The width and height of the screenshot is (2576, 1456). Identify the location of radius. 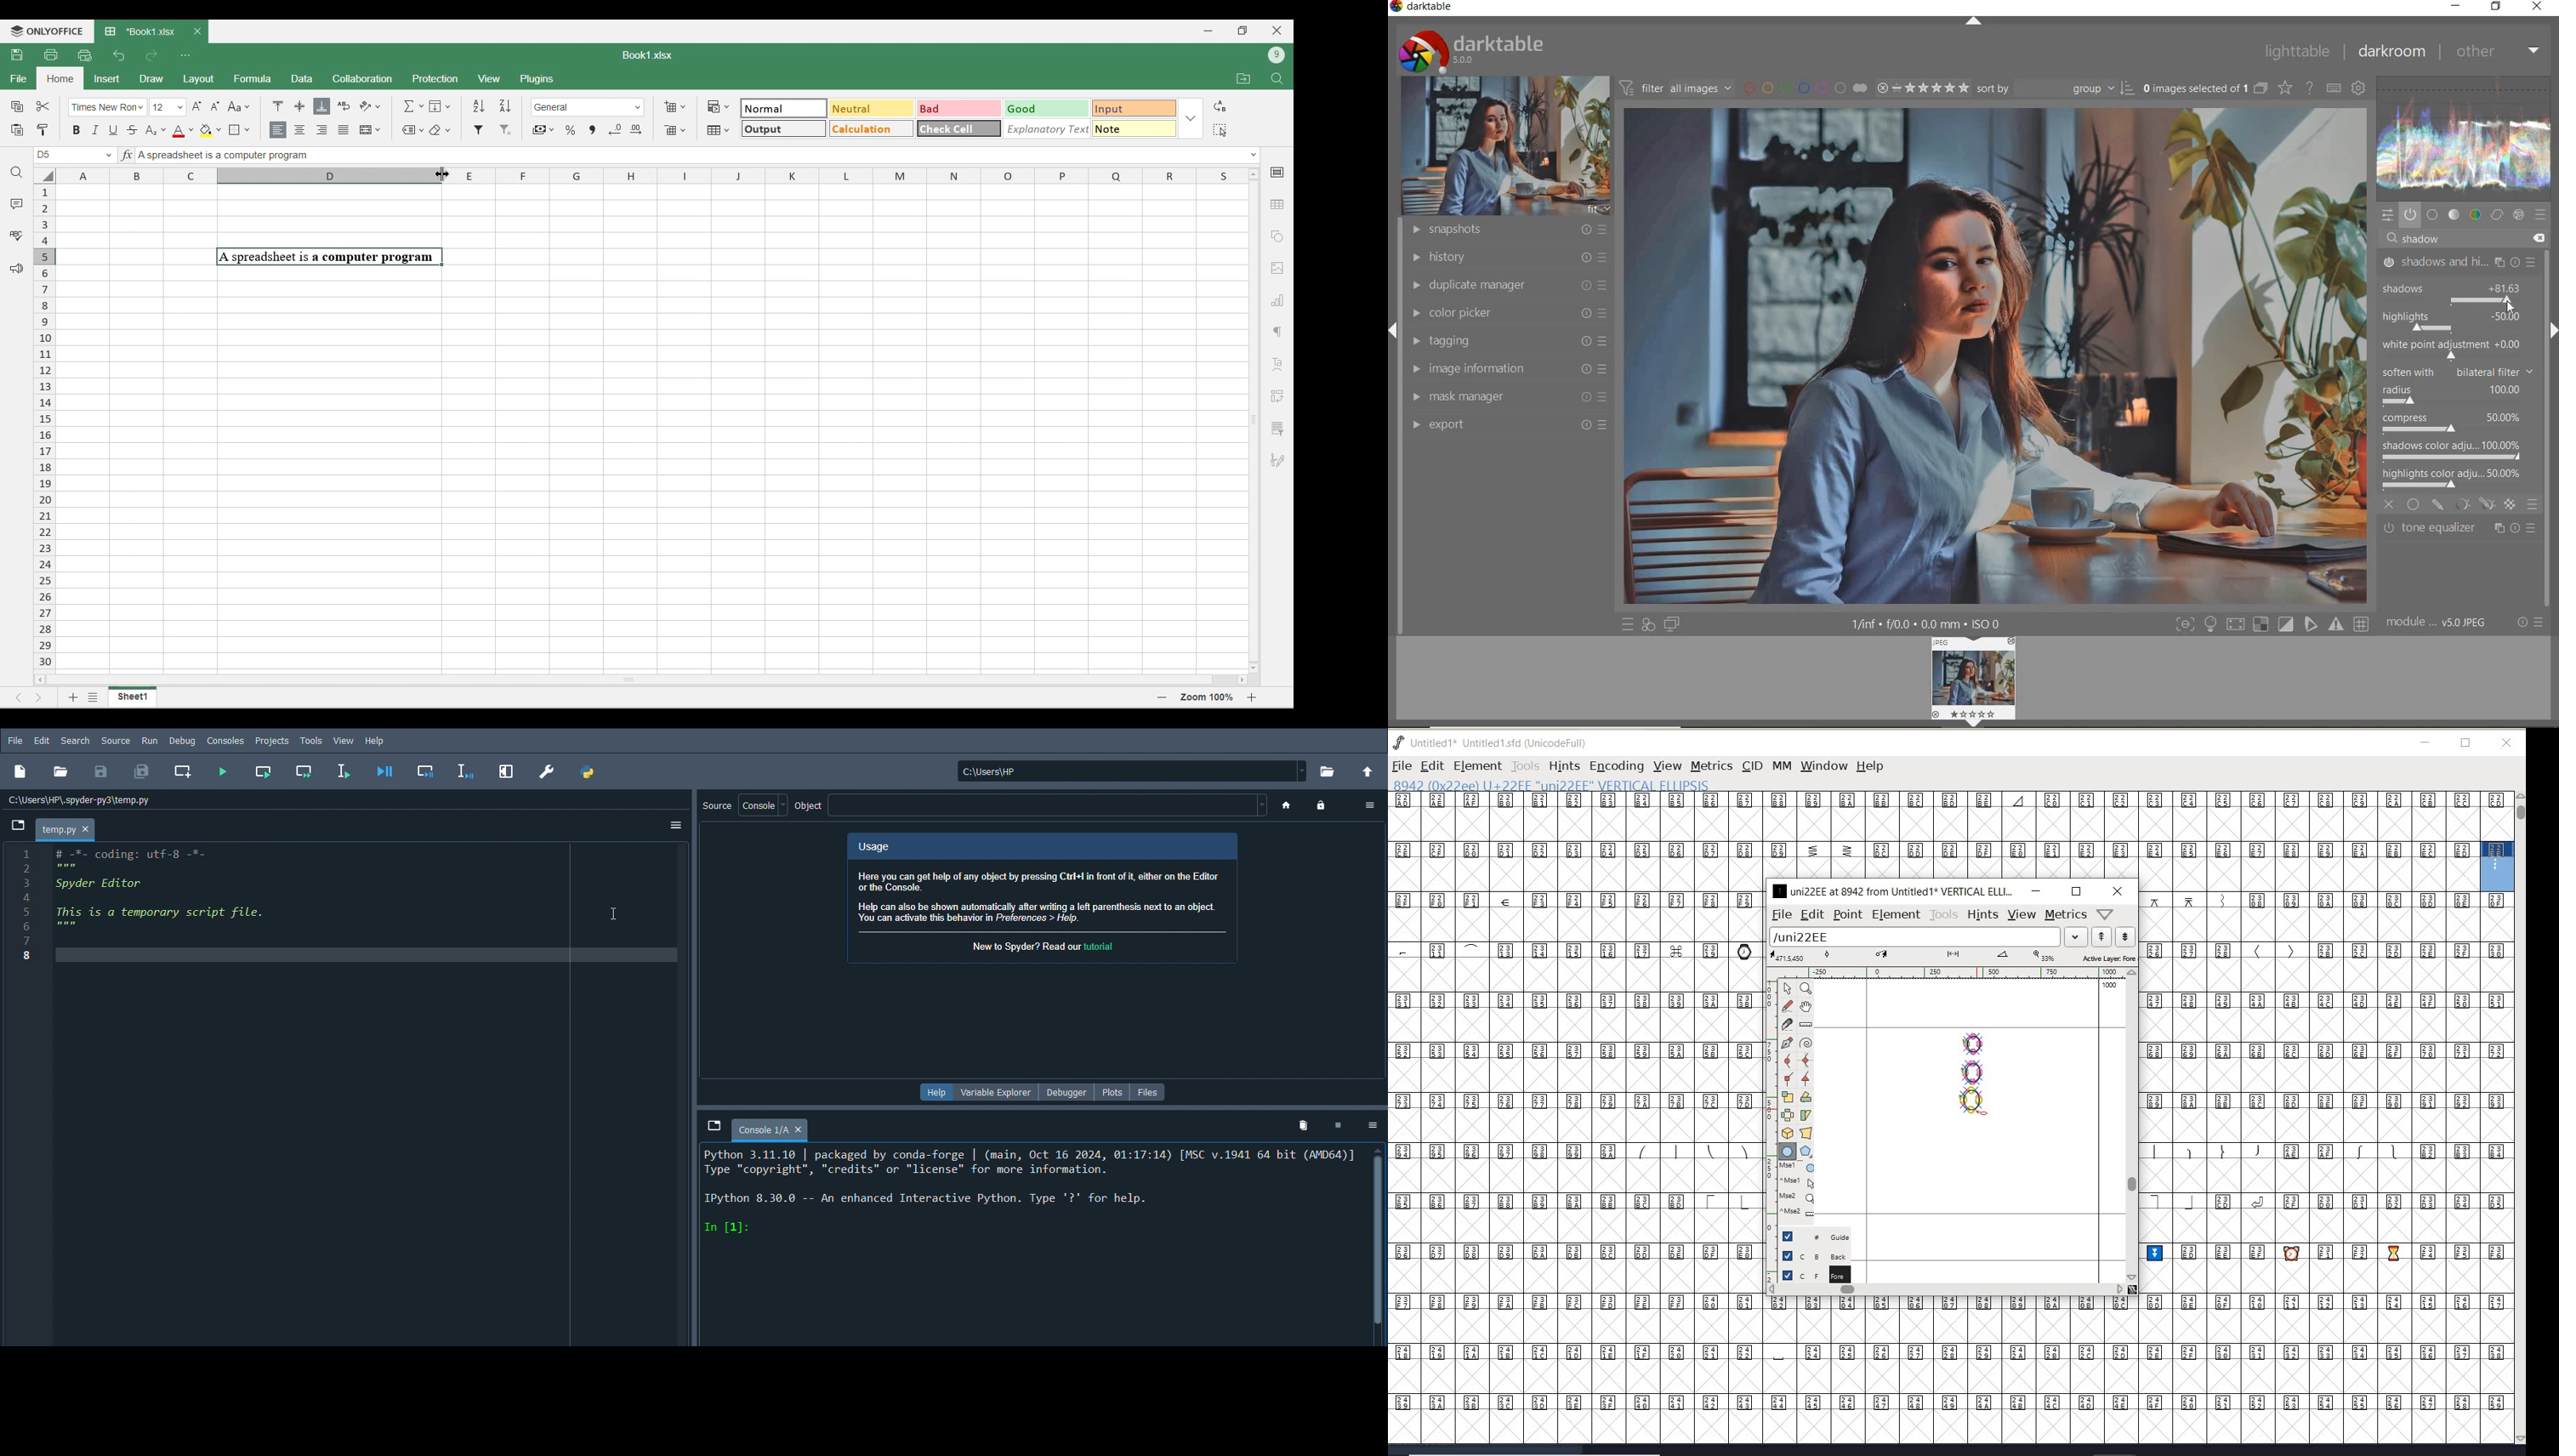
(2451, 395).